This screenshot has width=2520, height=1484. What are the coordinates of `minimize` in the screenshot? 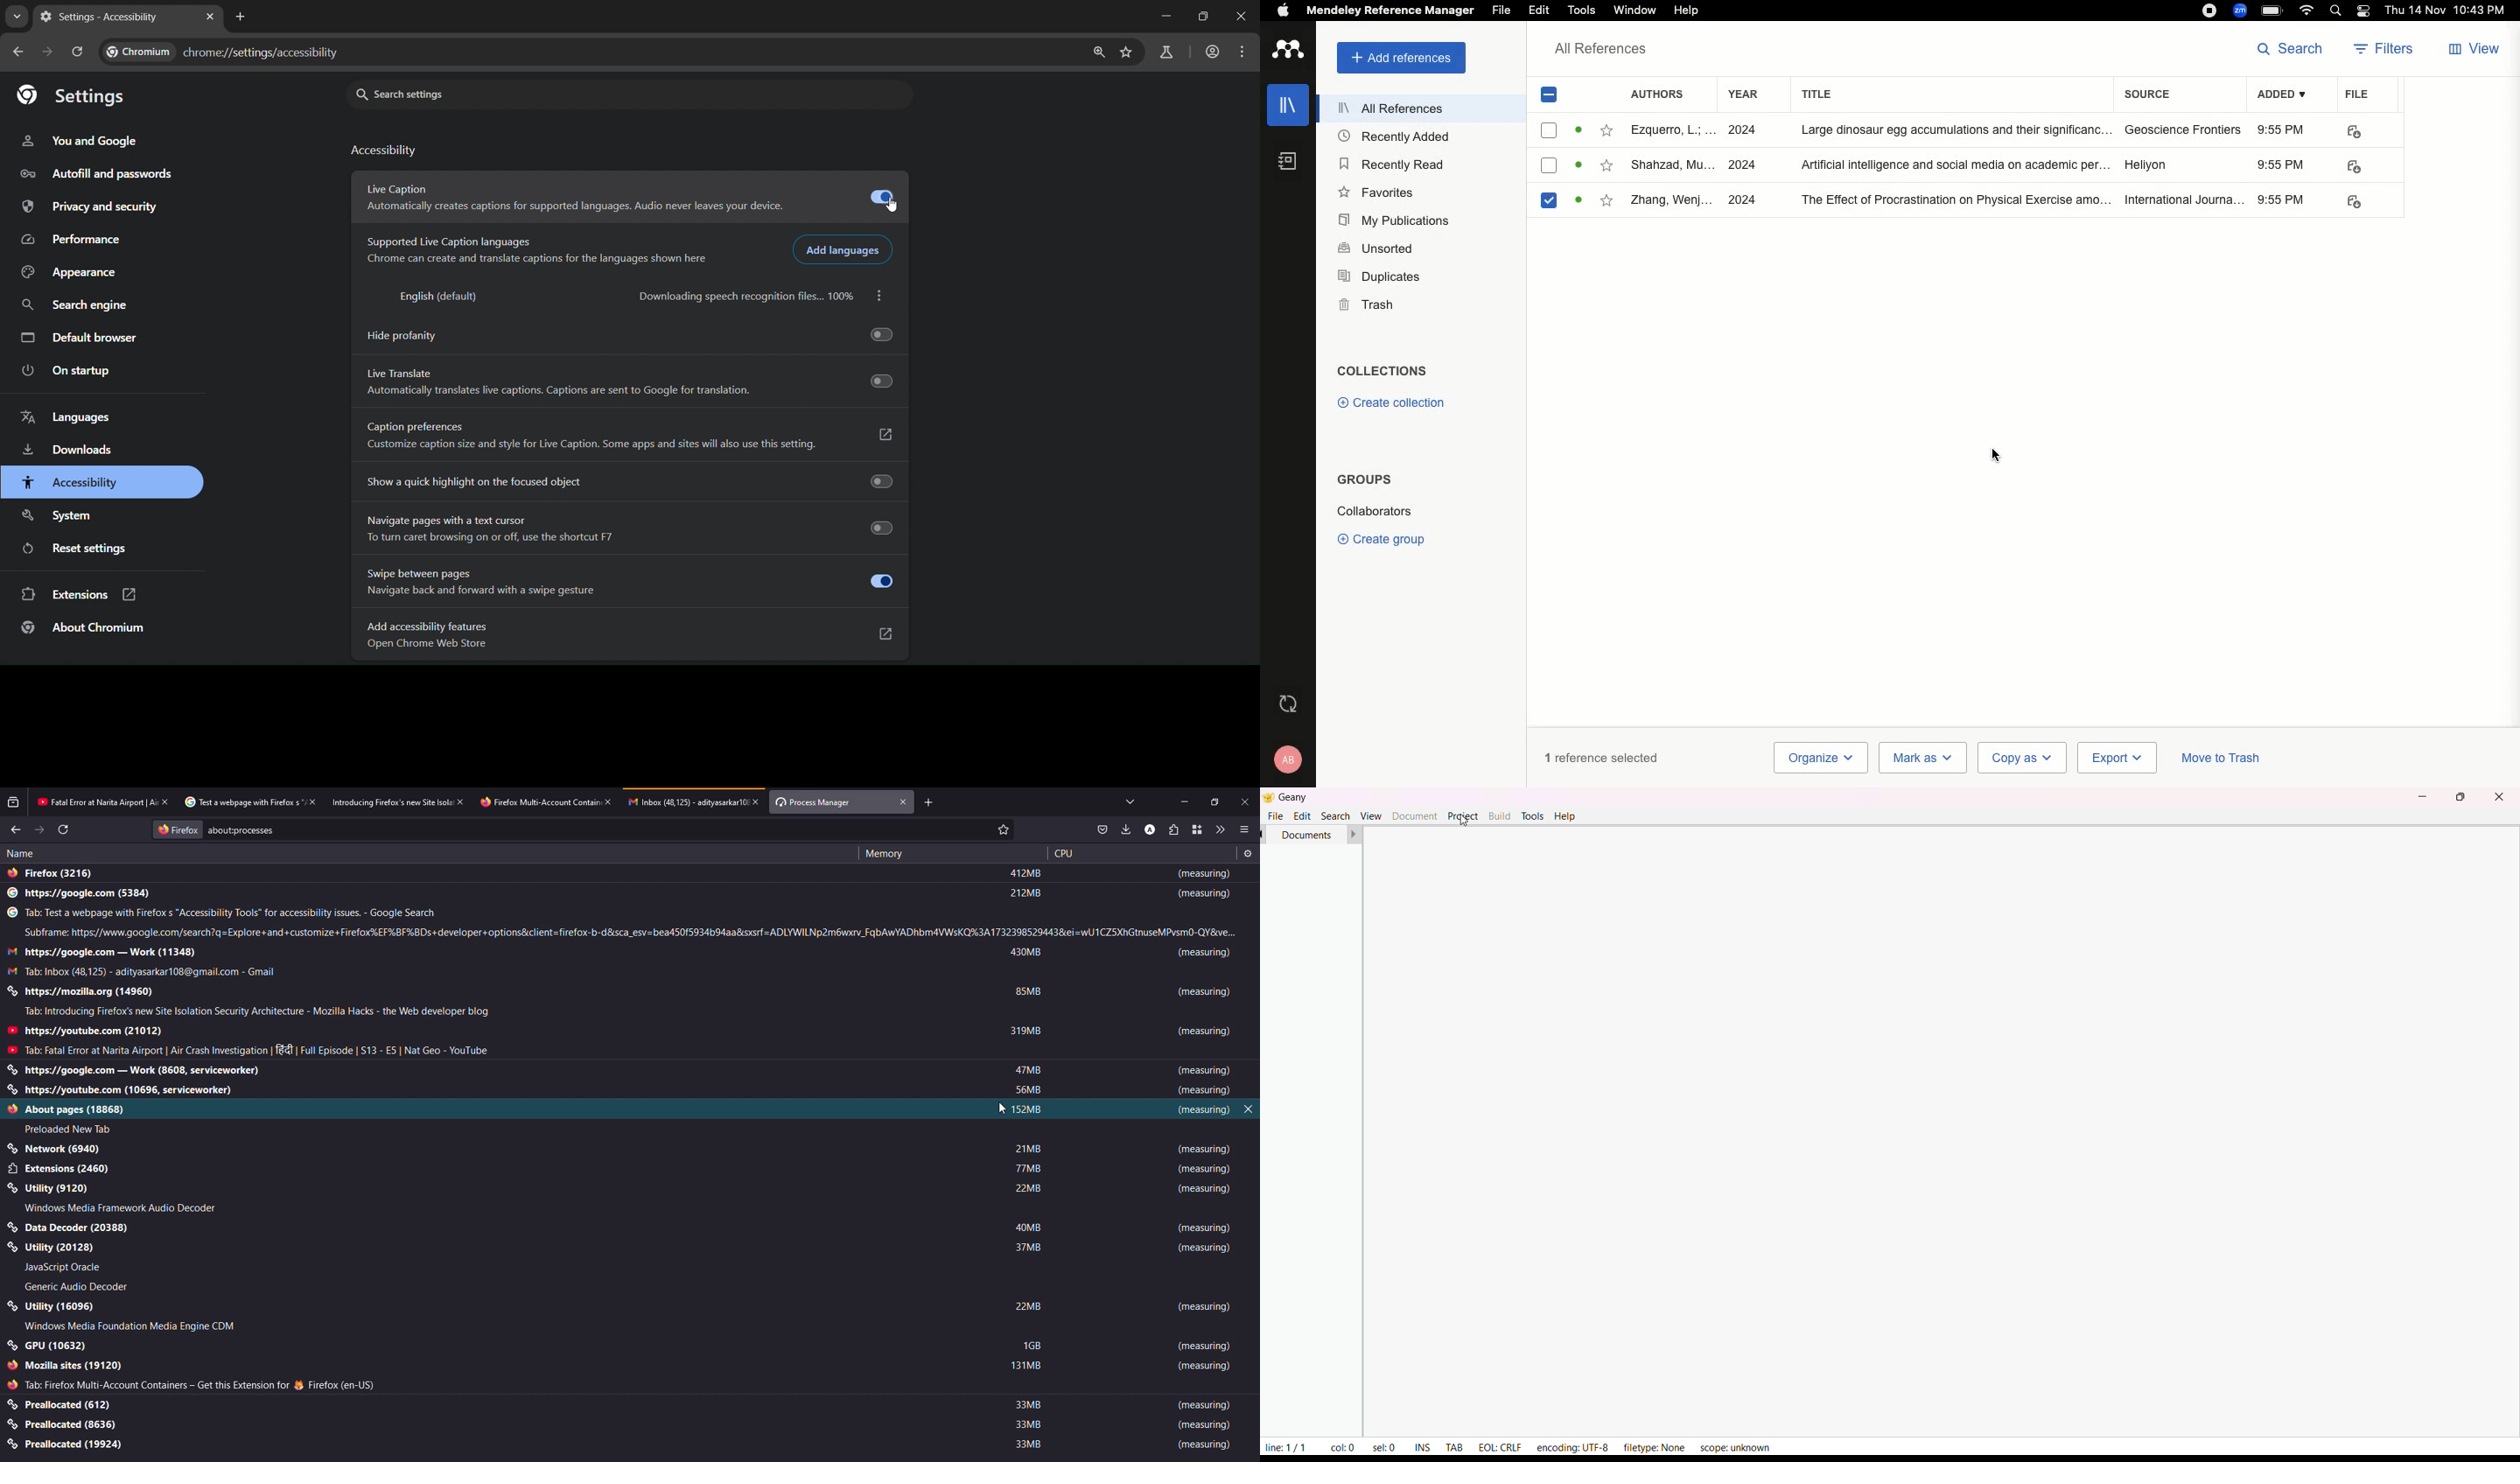 It's located at (1165, 14).